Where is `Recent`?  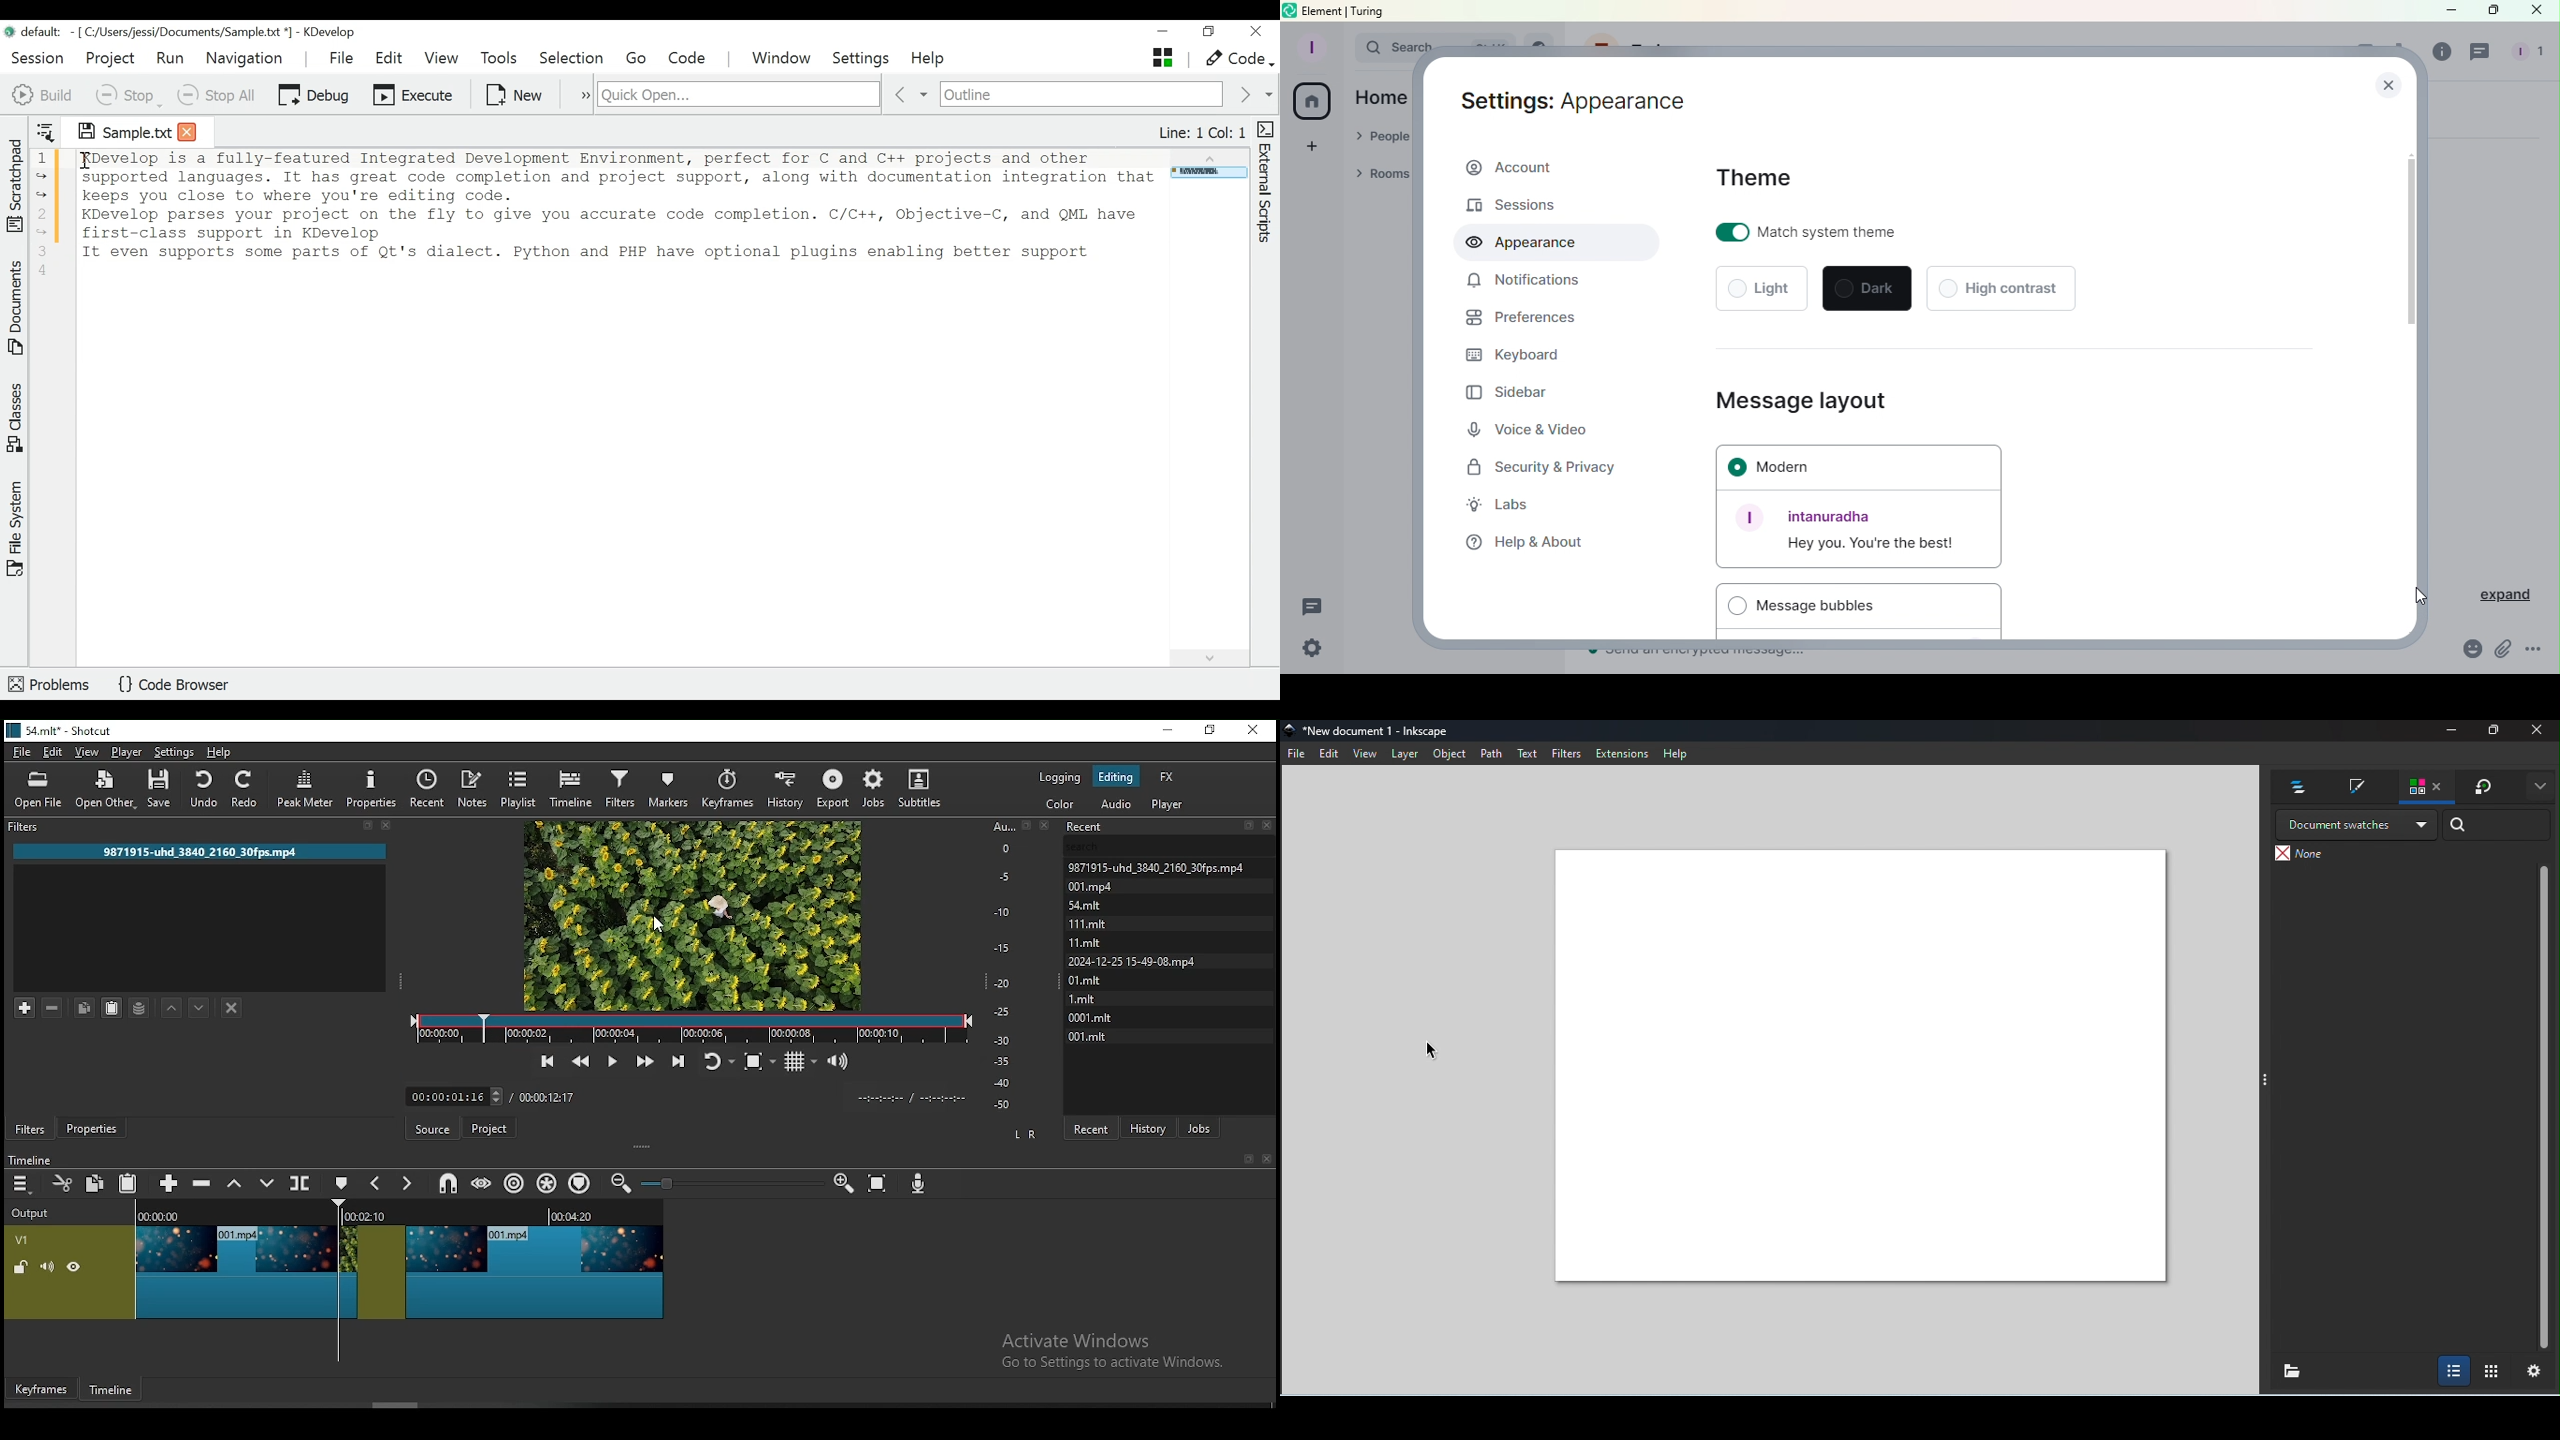 Recent is located at coordinates (1171, 827).